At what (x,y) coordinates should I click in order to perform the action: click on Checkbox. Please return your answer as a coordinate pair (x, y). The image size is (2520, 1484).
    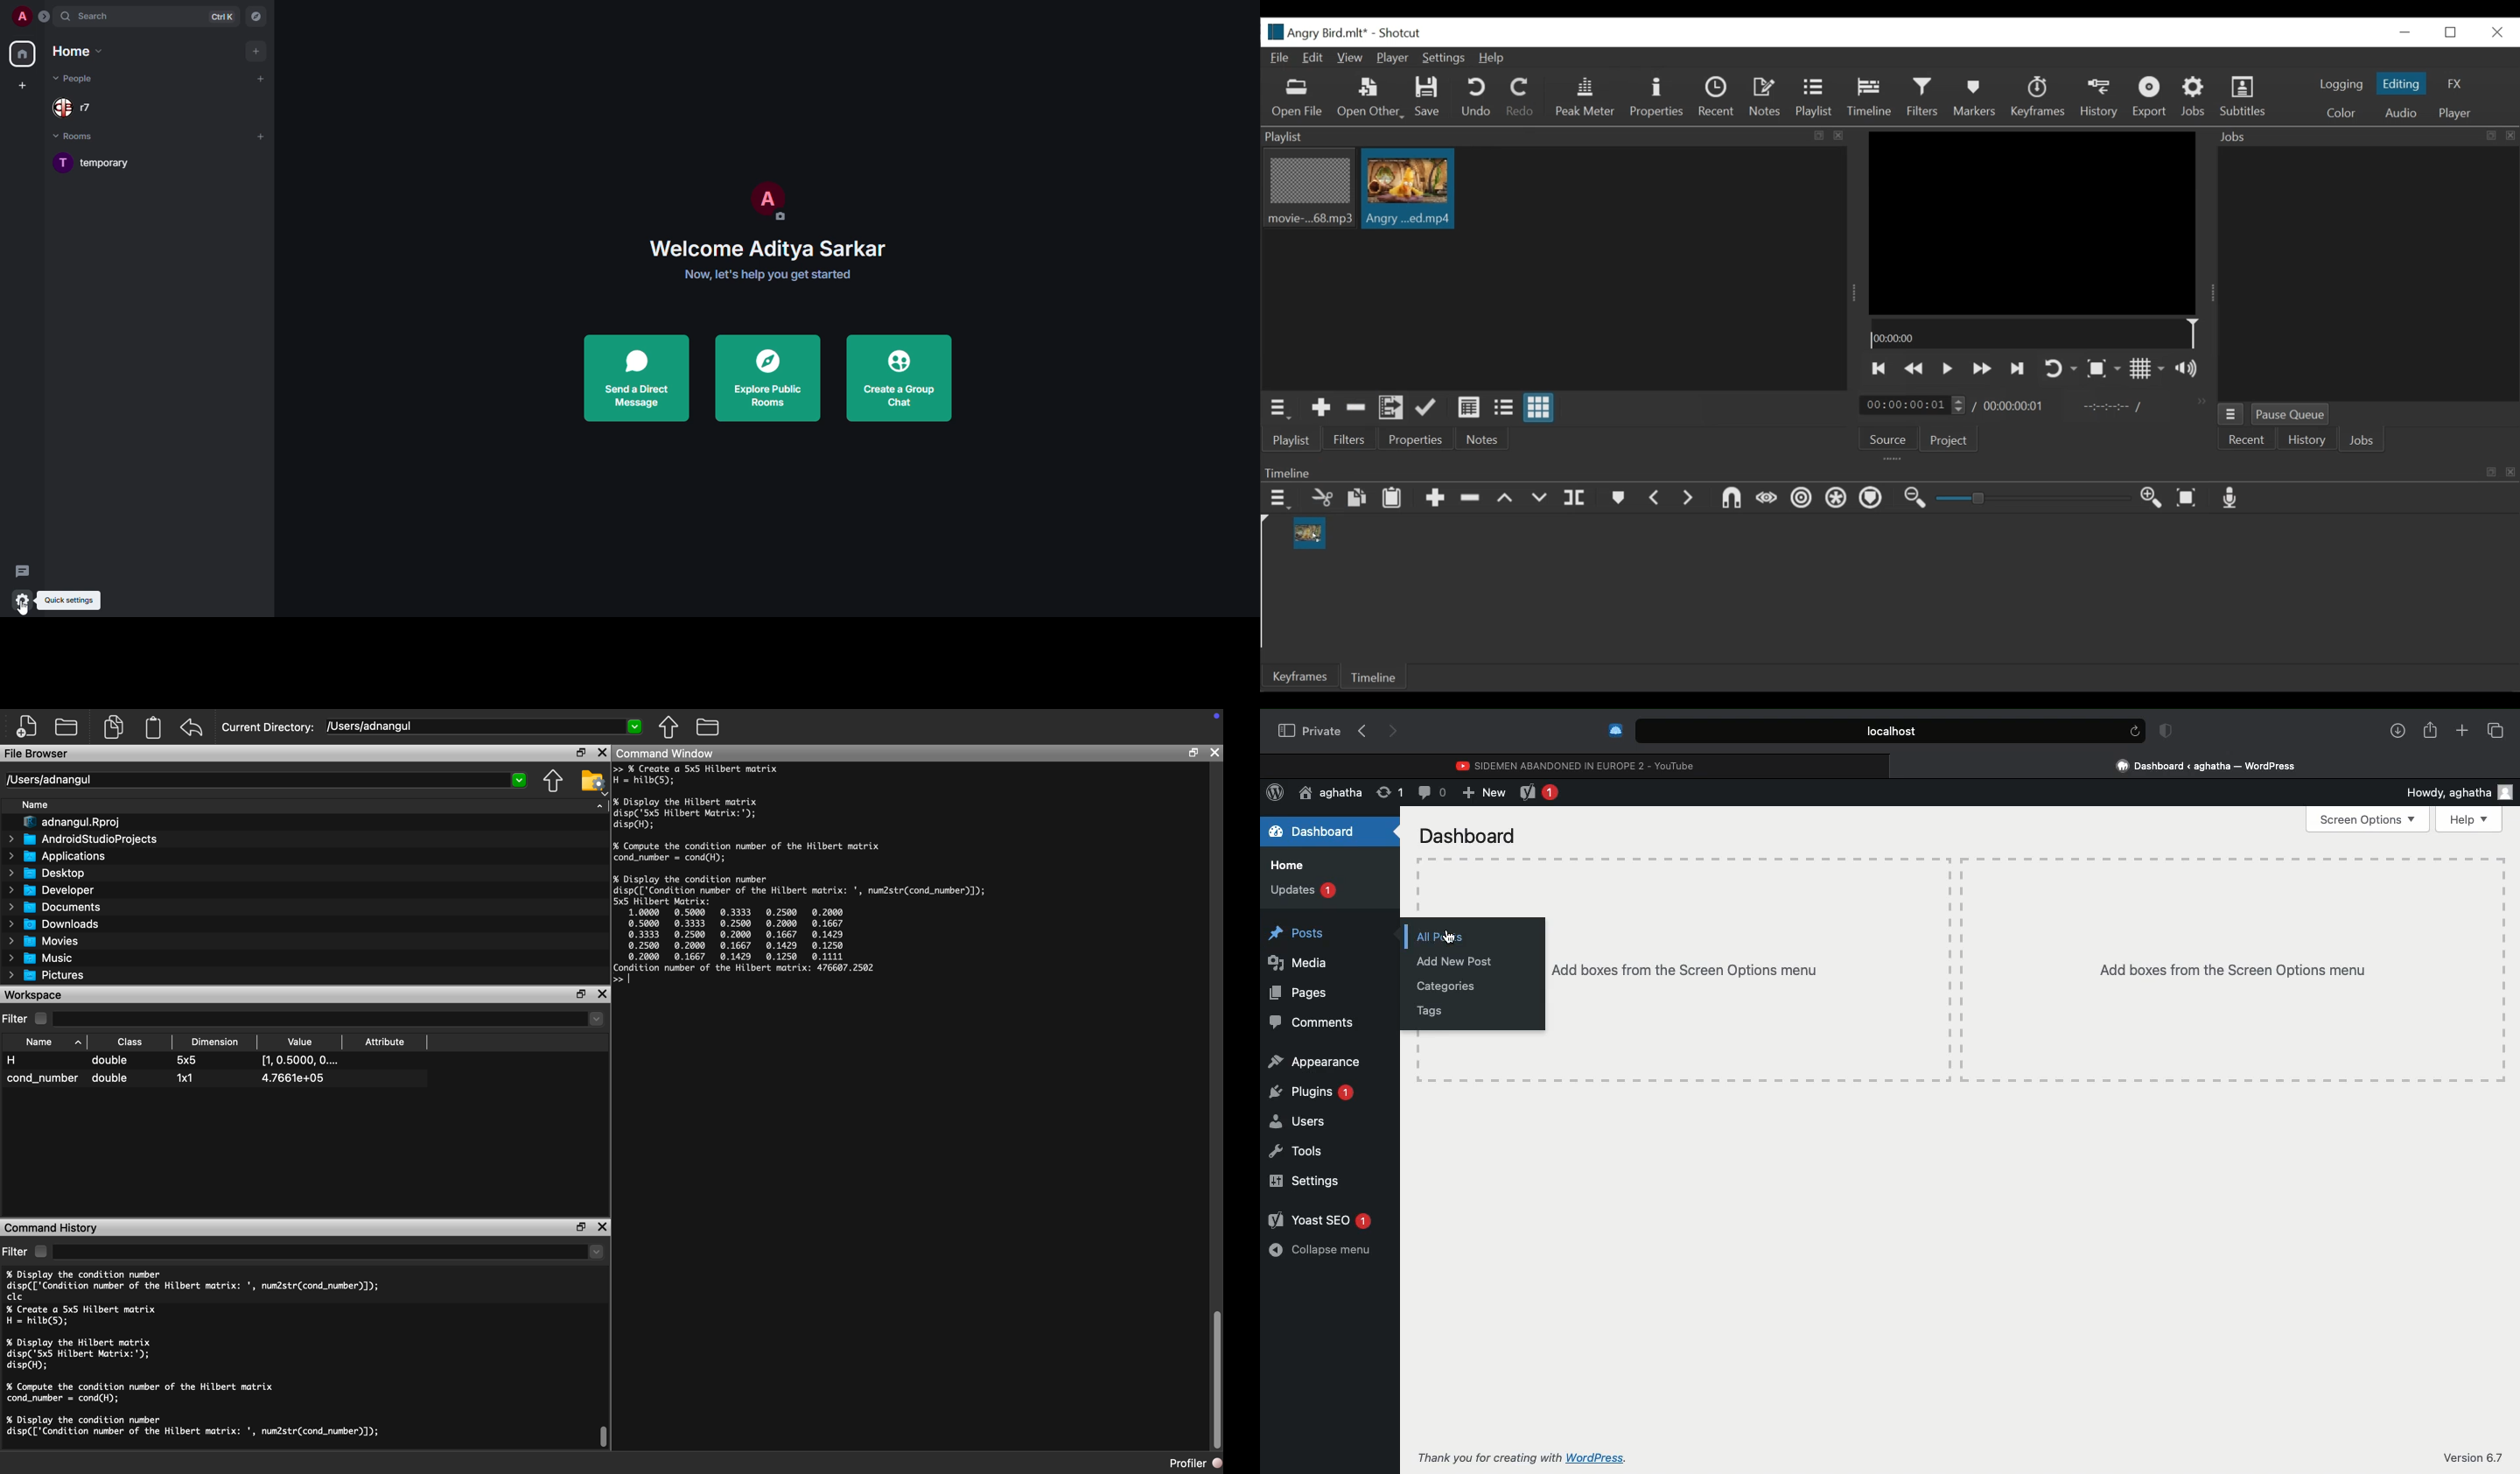
    Looking at the image, I should click on (40, 1251).